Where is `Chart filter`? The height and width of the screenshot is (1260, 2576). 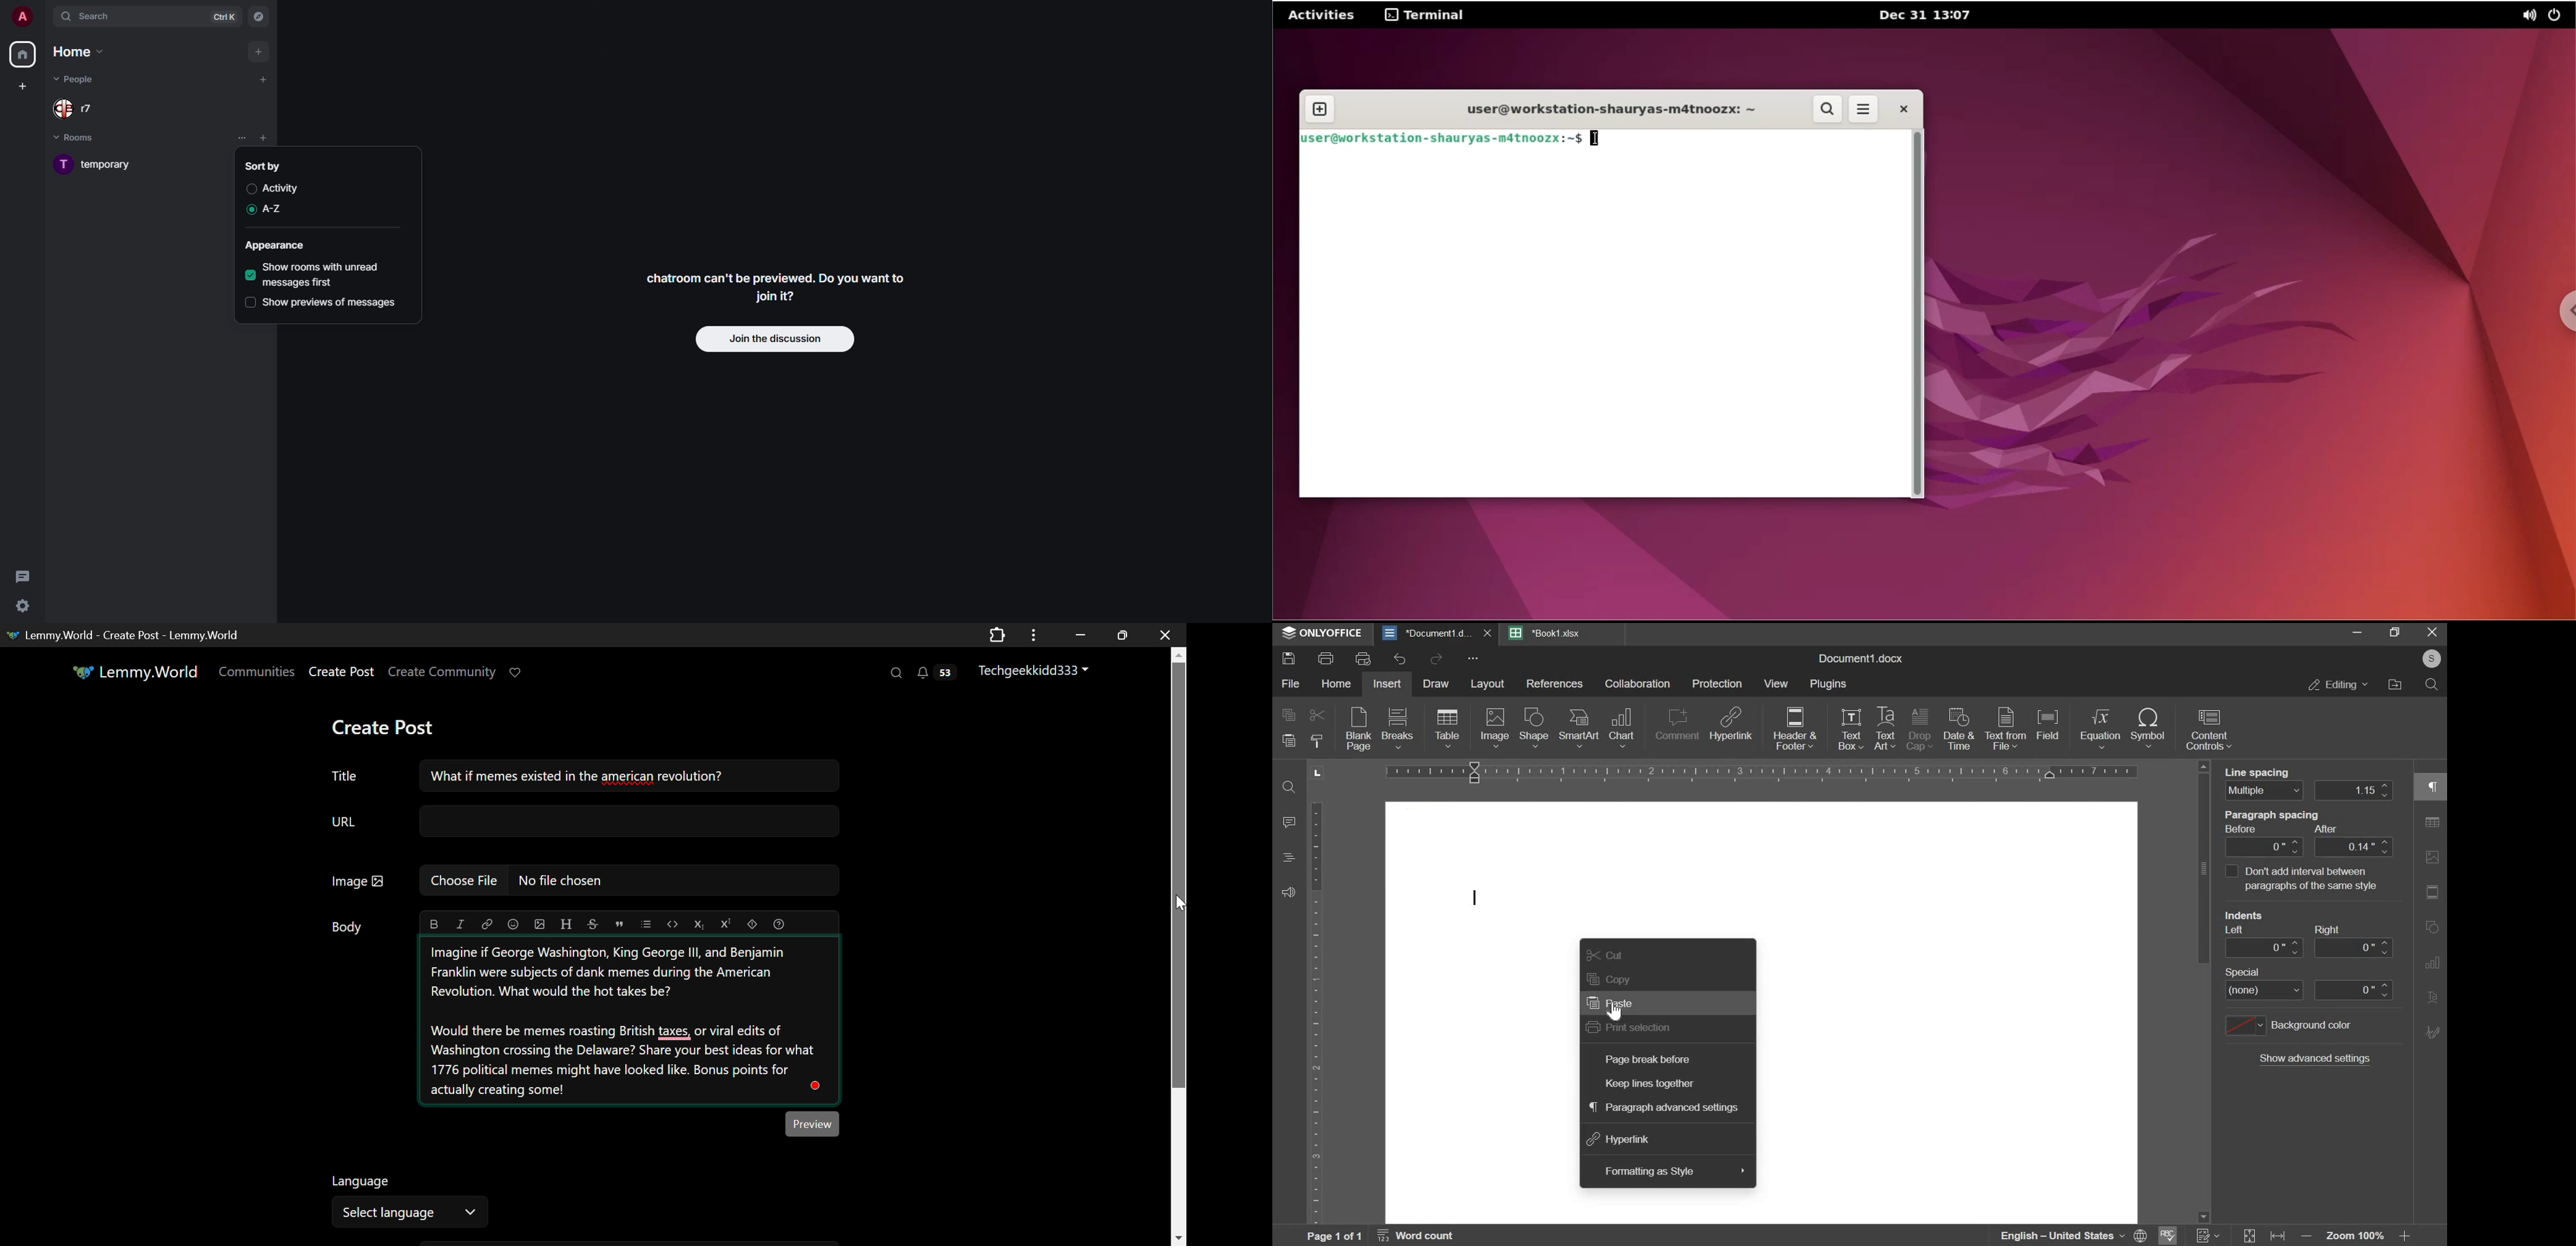
Chart filter is located at coordinates (2432, 1067).